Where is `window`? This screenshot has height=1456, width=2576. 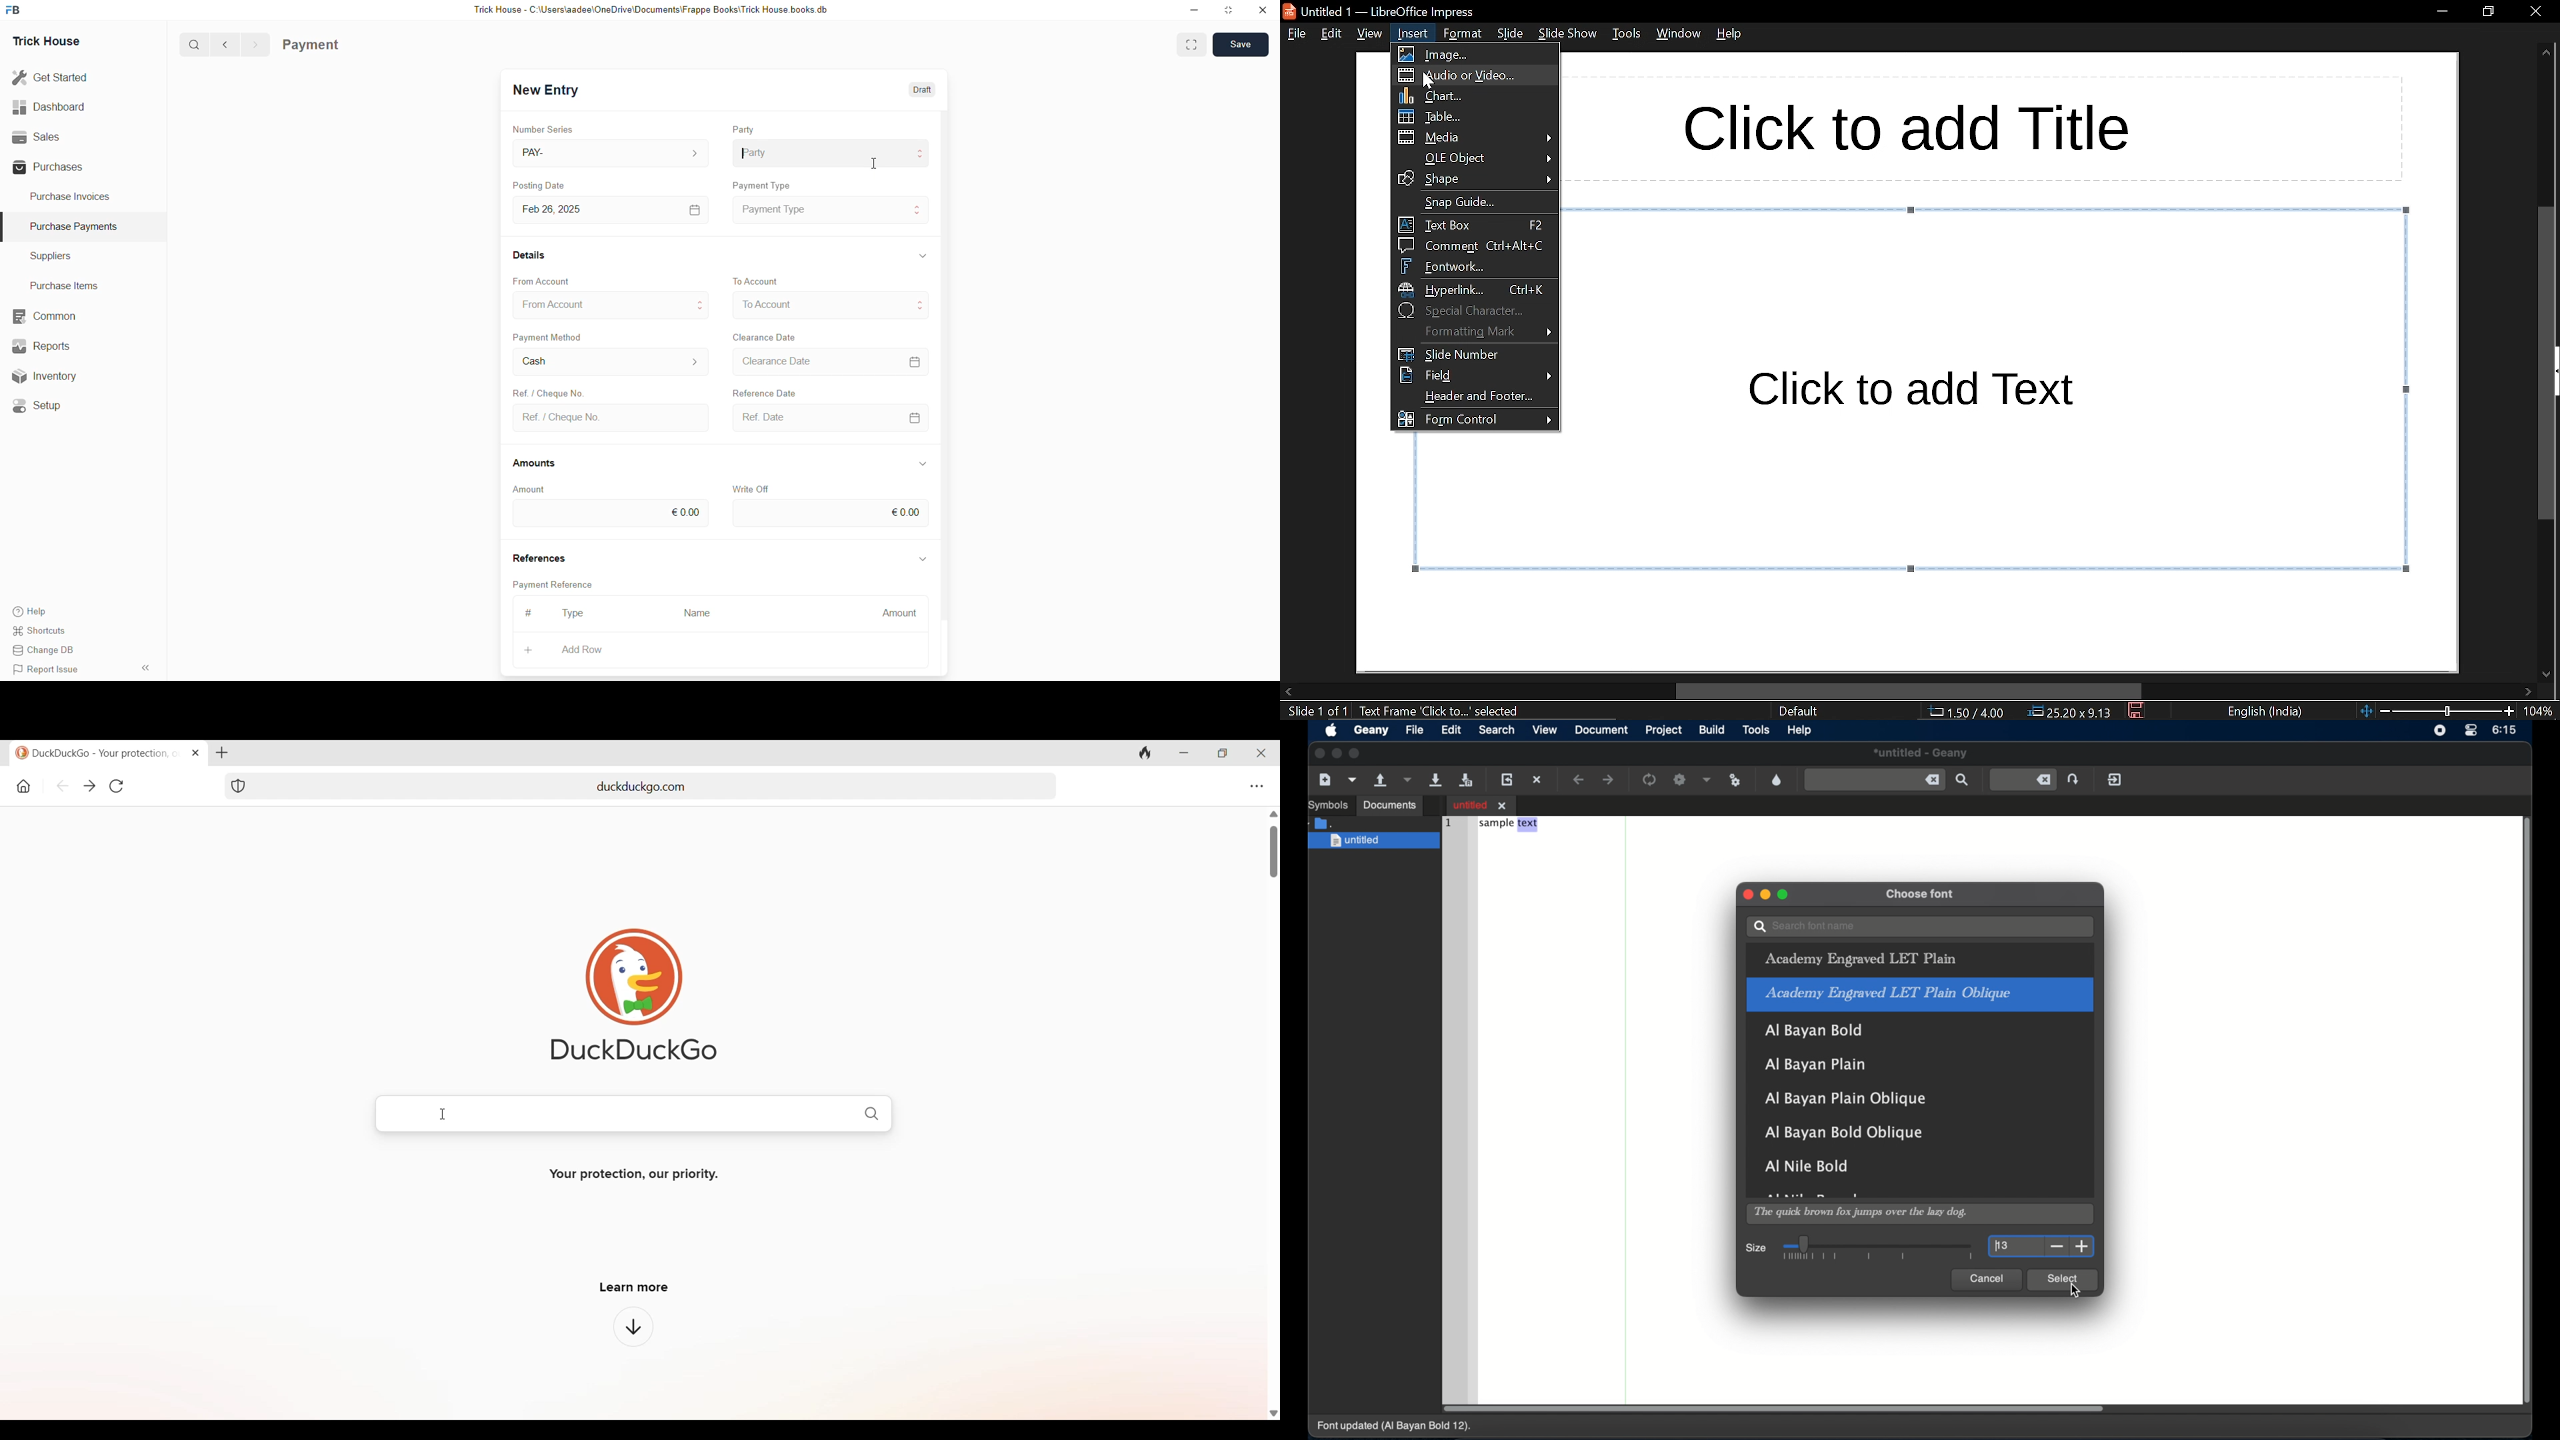
window is located at coordinates (1681, 33).